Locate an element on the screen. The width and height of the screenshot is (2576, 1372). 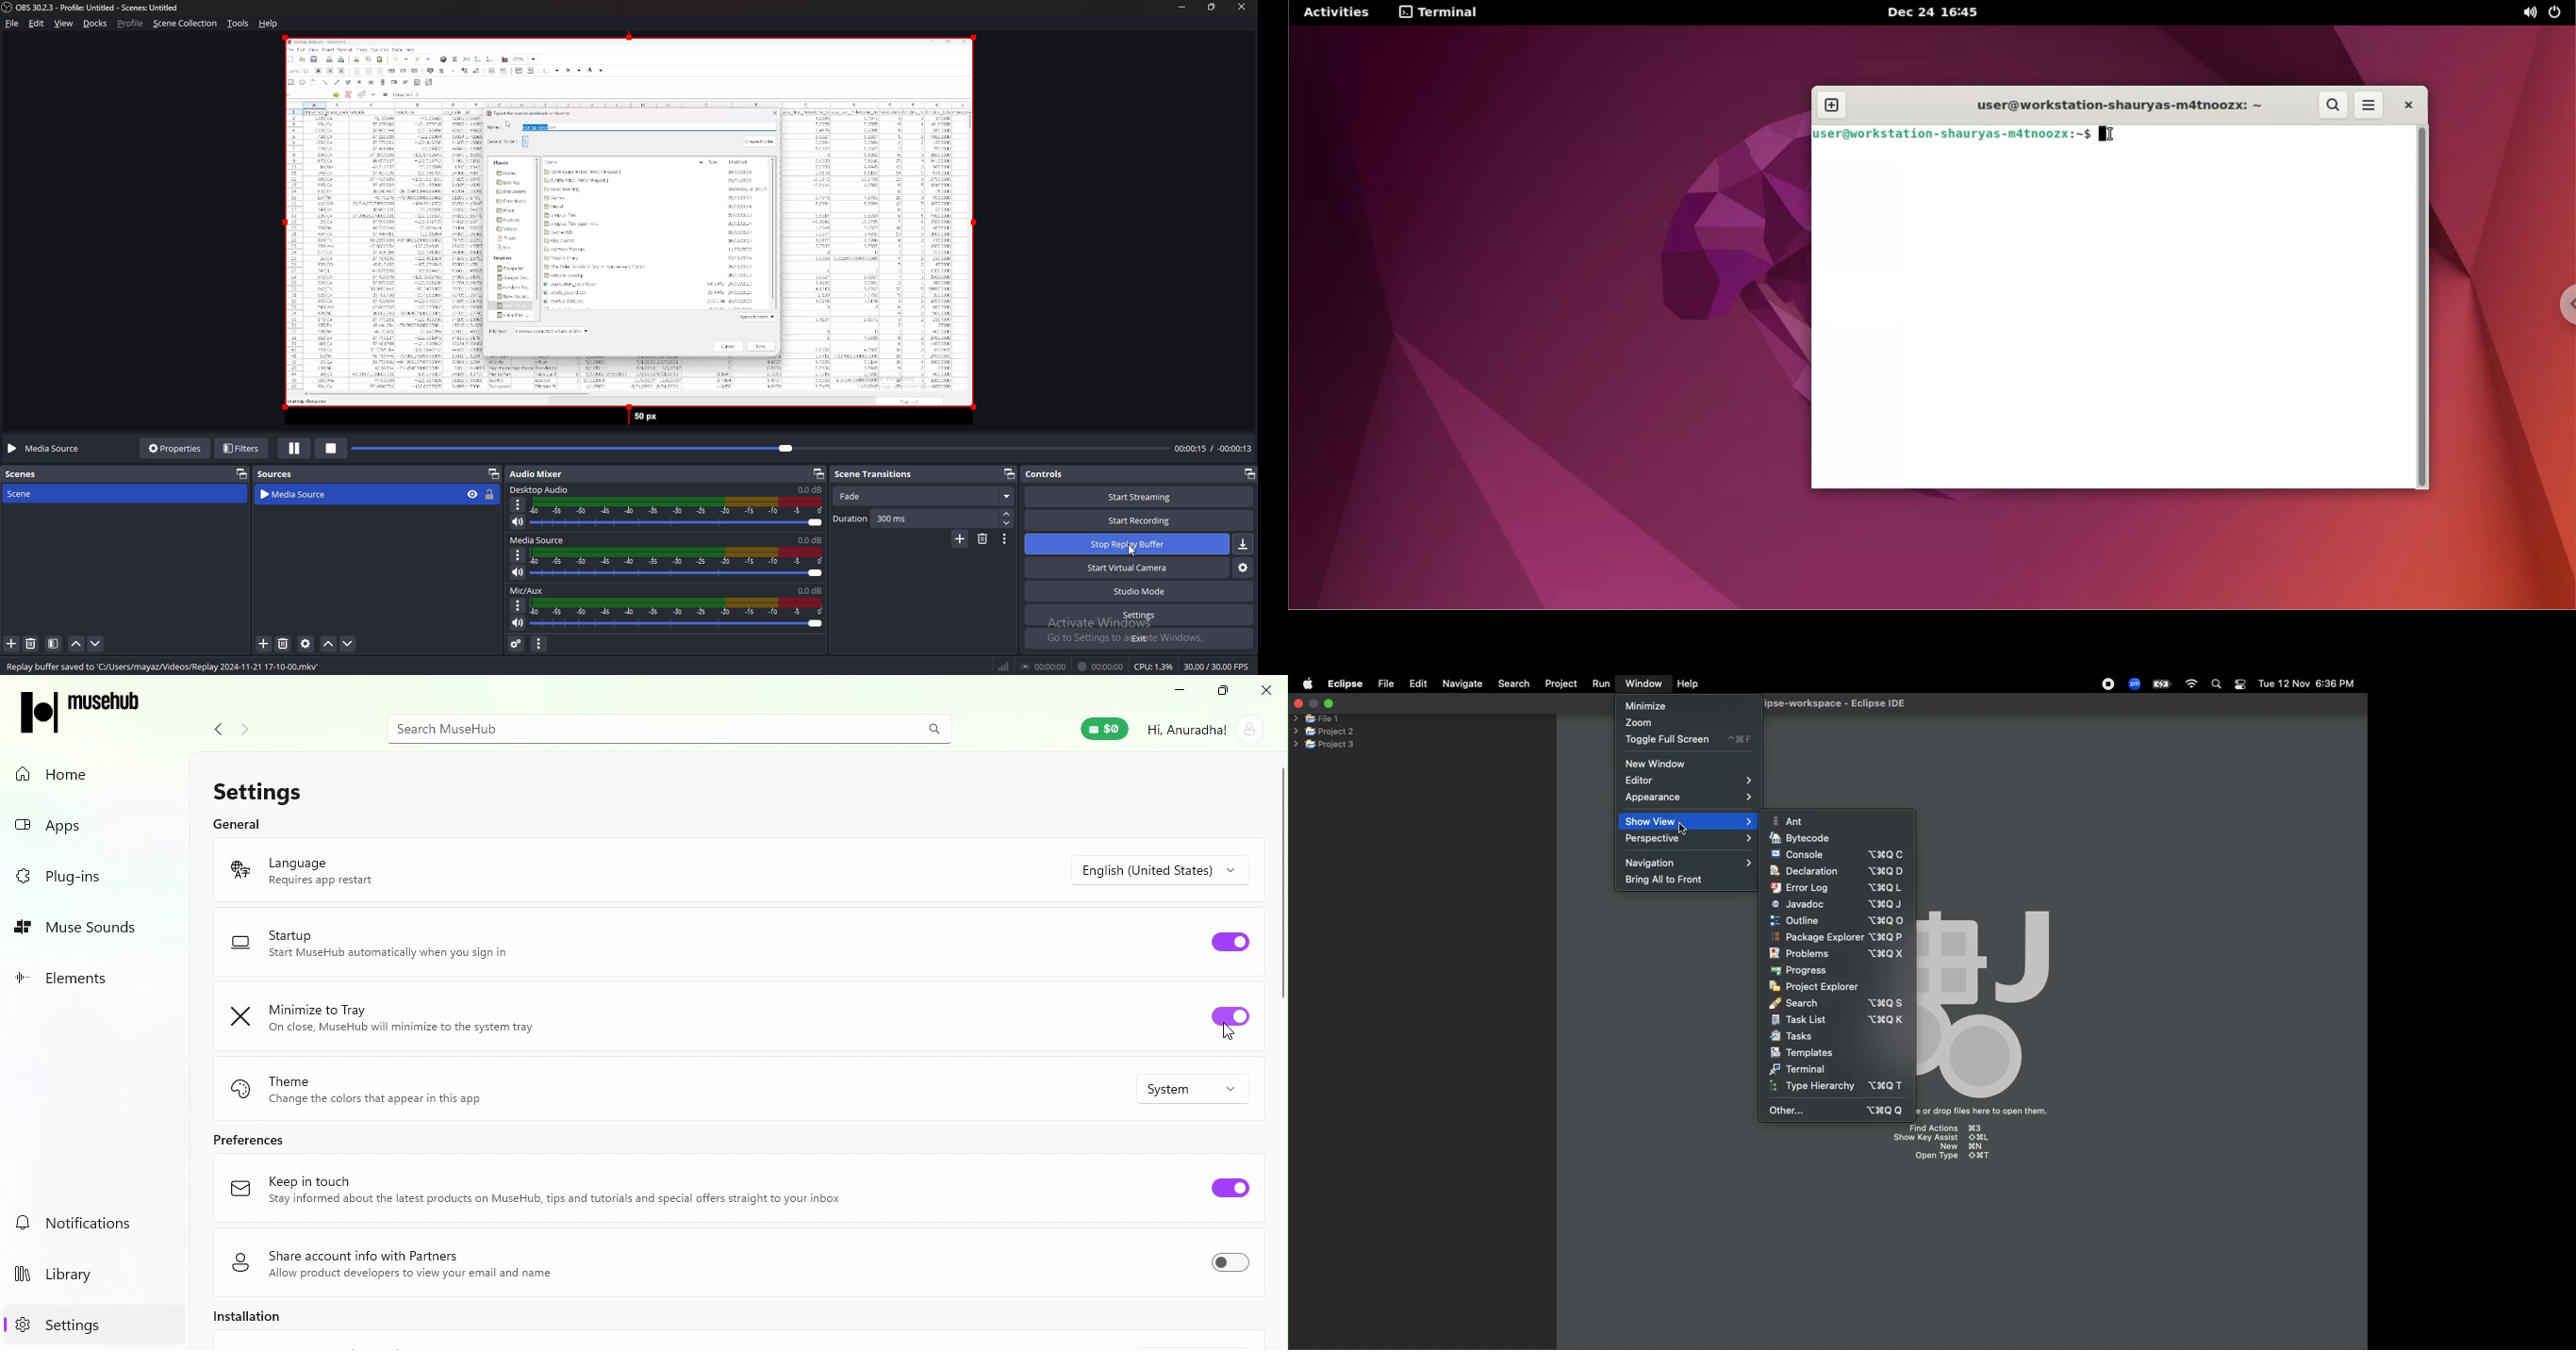
pause is located at coordinates (294, 450).